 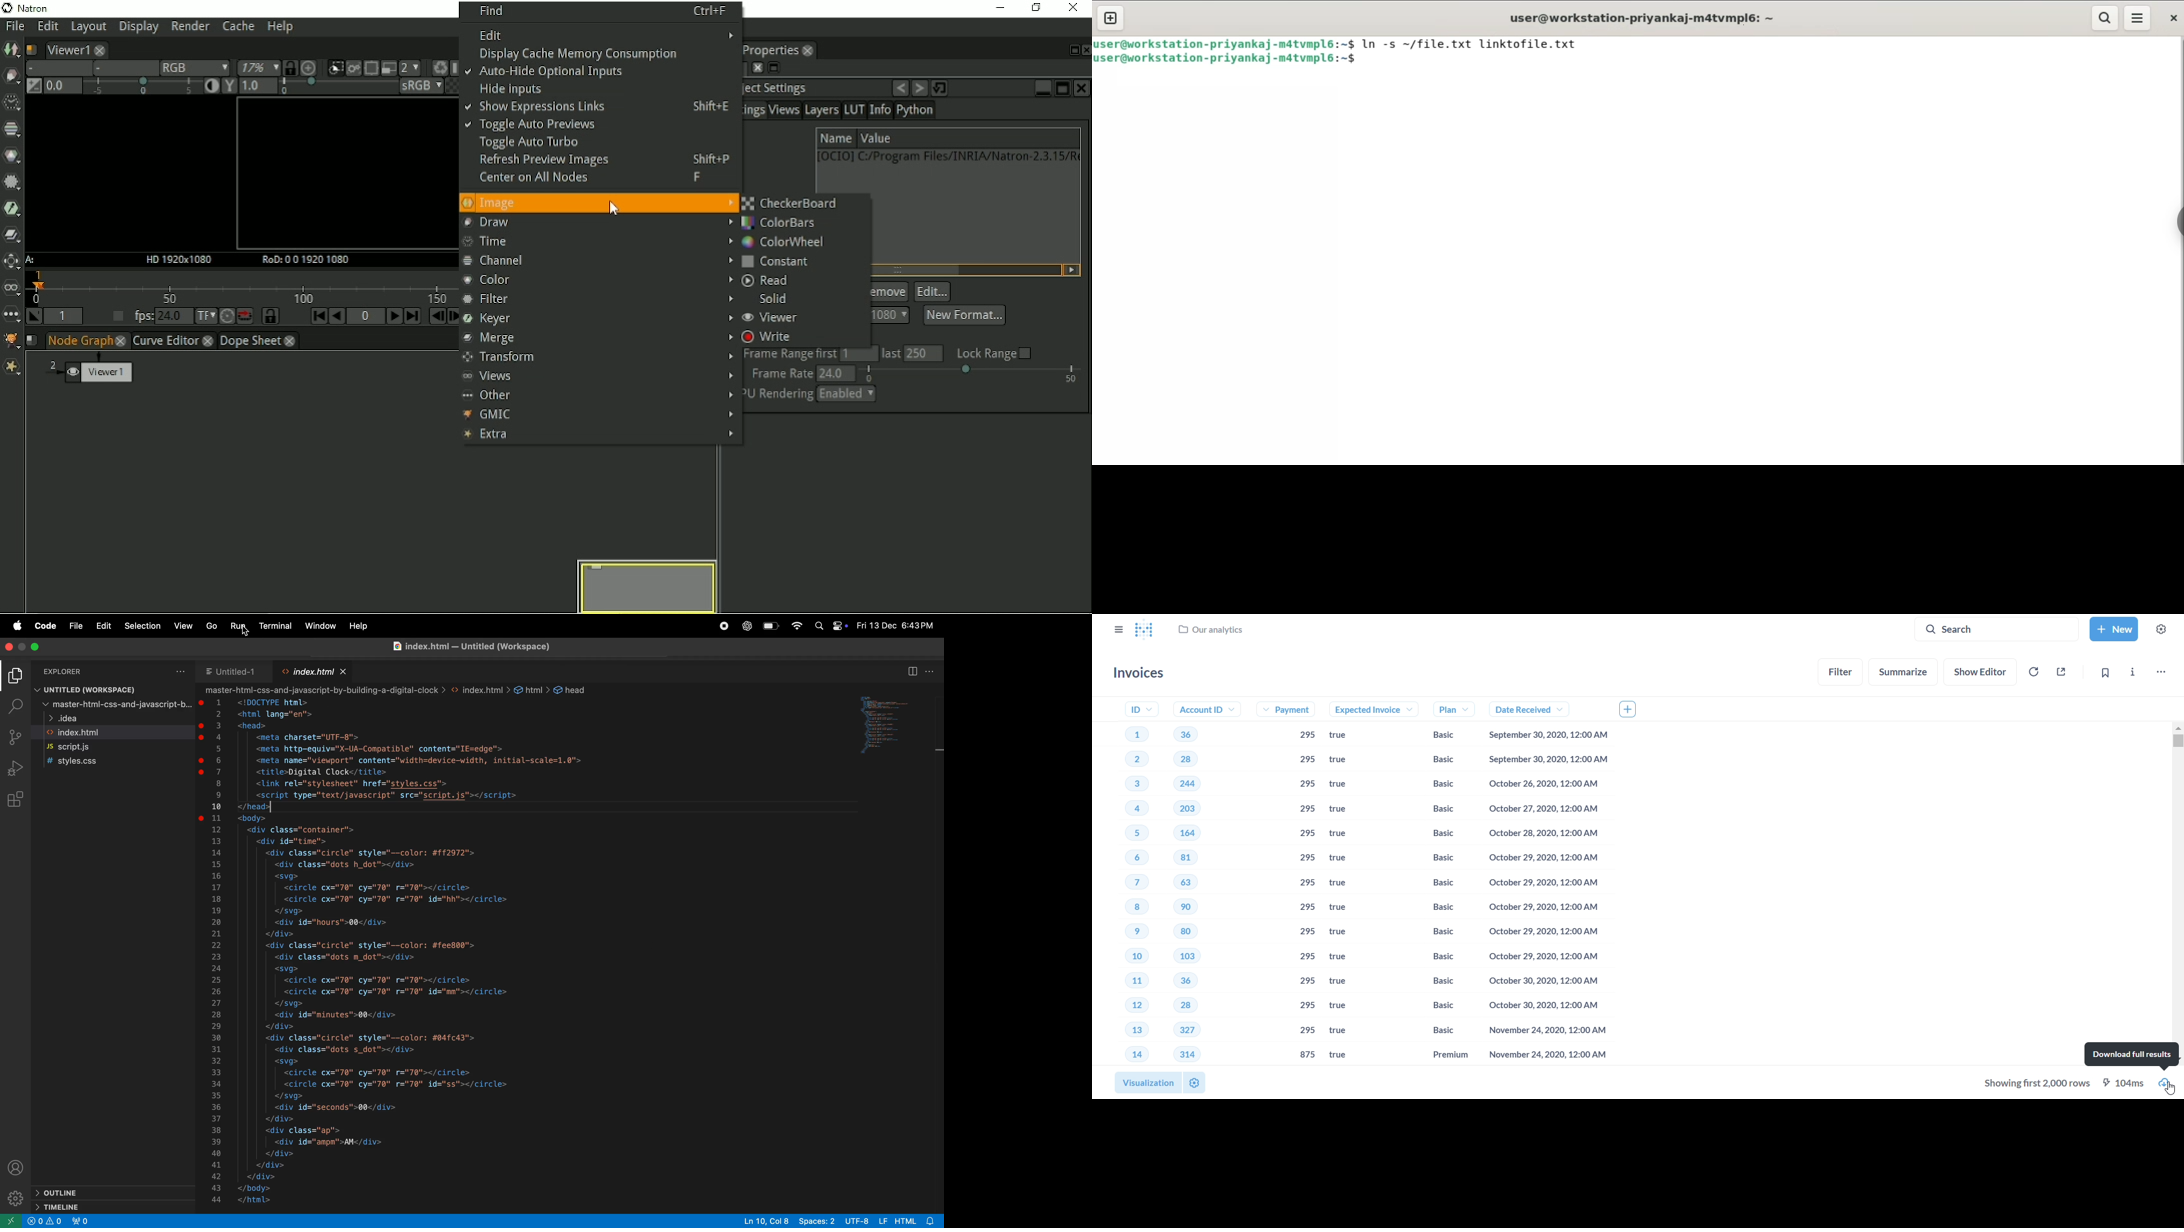 What do you see at coordinates (2127, 1083) in the screenshot?
I see `104MS` at bounding box center [2127, 1083].